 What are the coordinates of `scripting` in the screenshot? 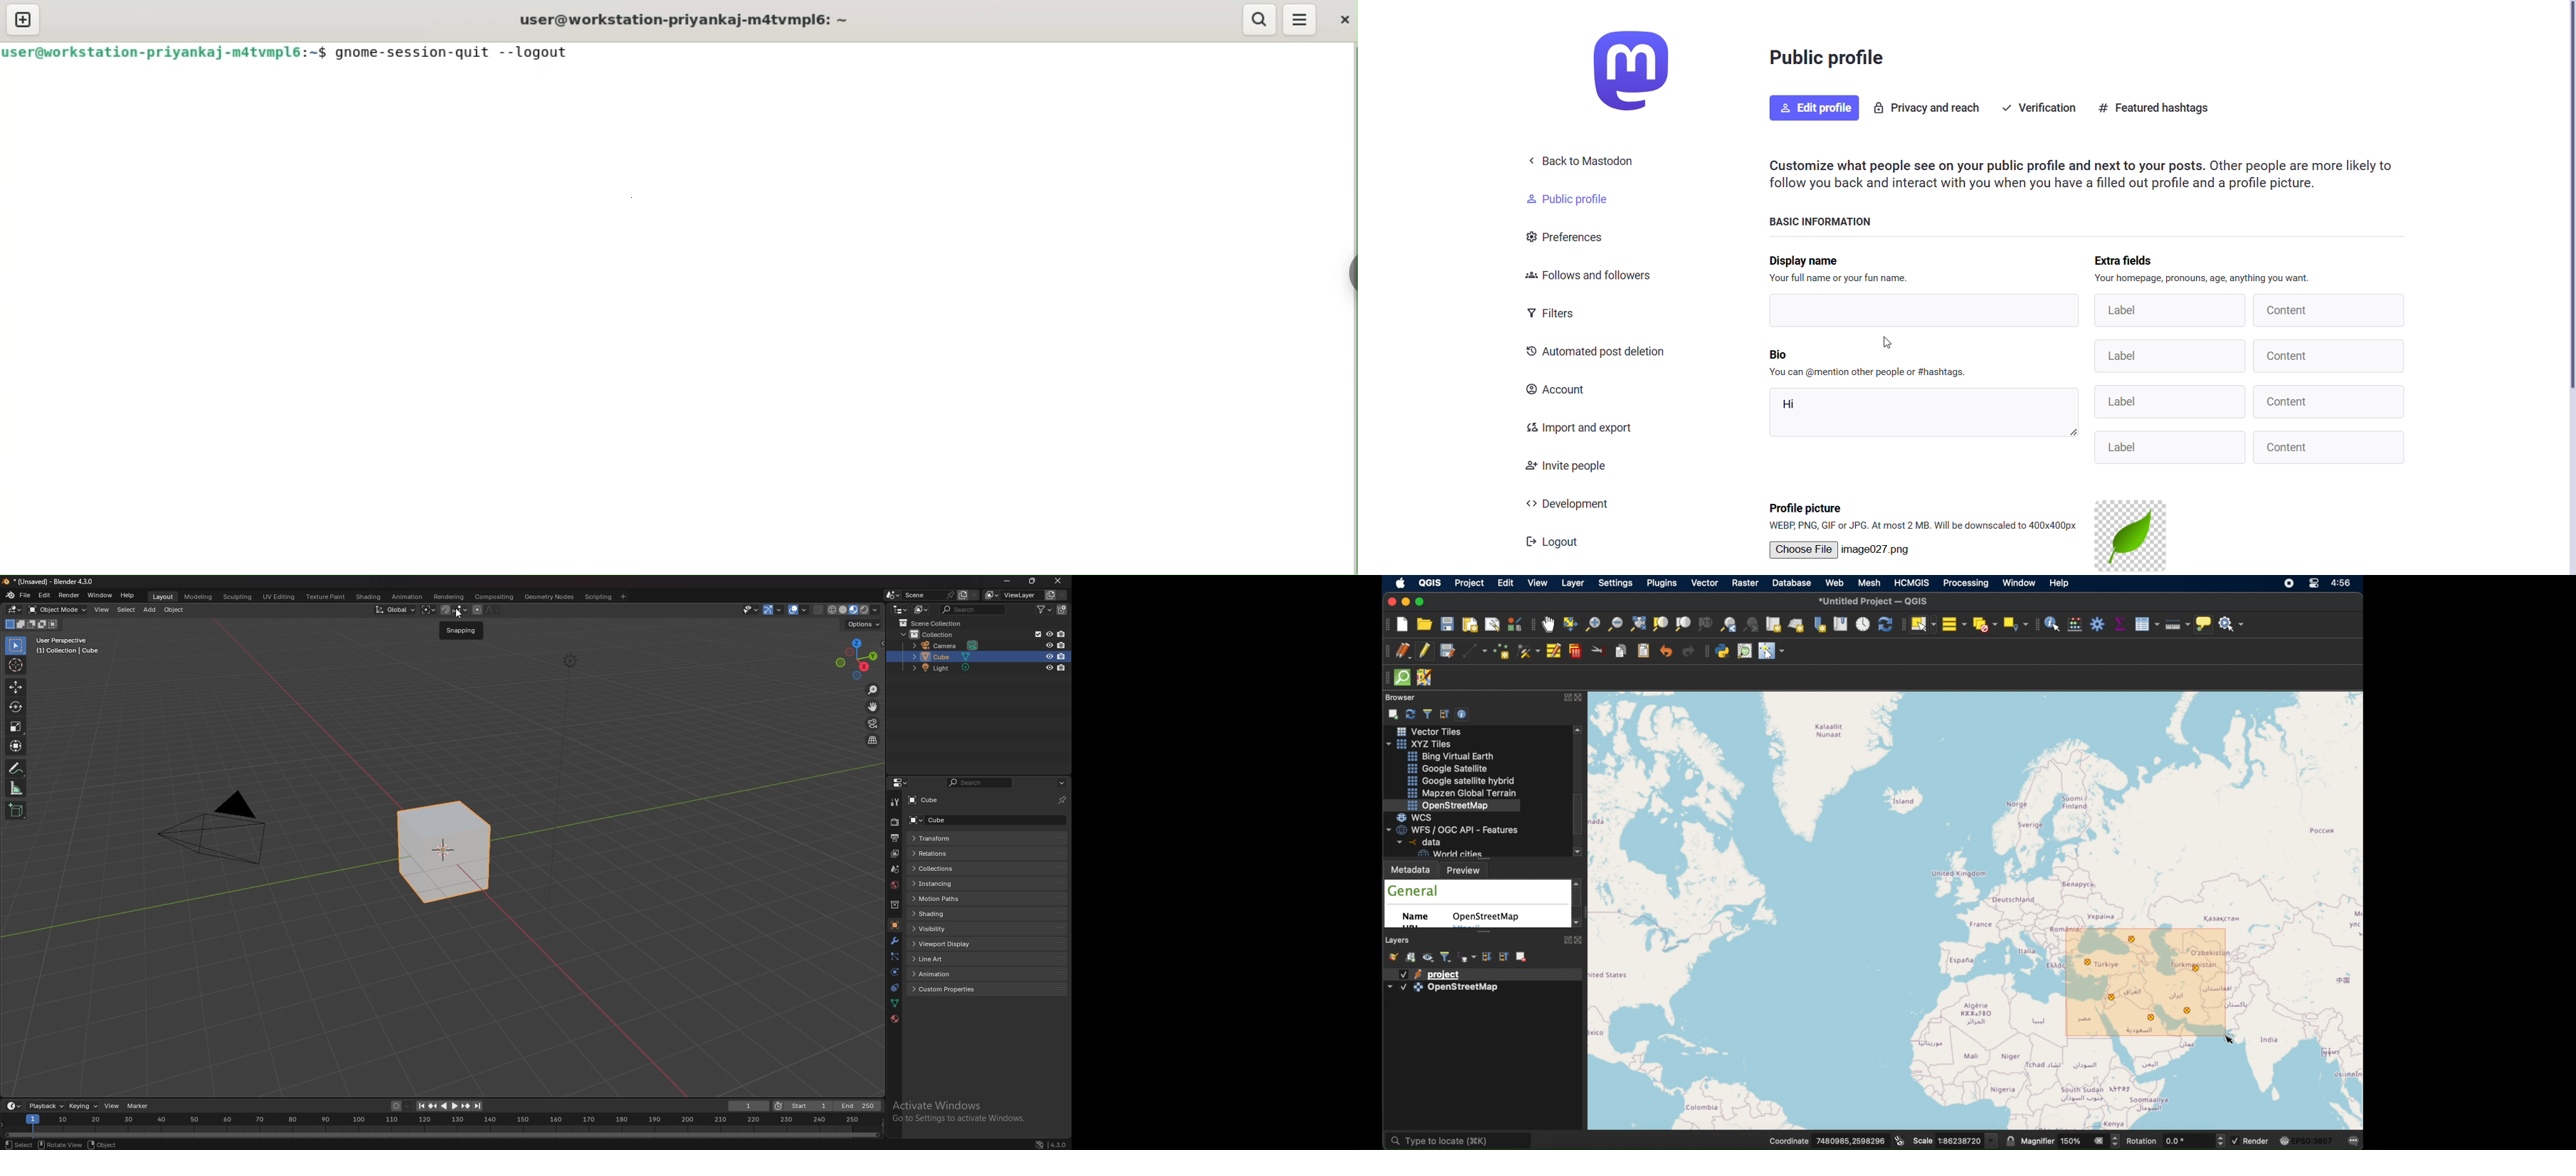 It's located at (598, 596).